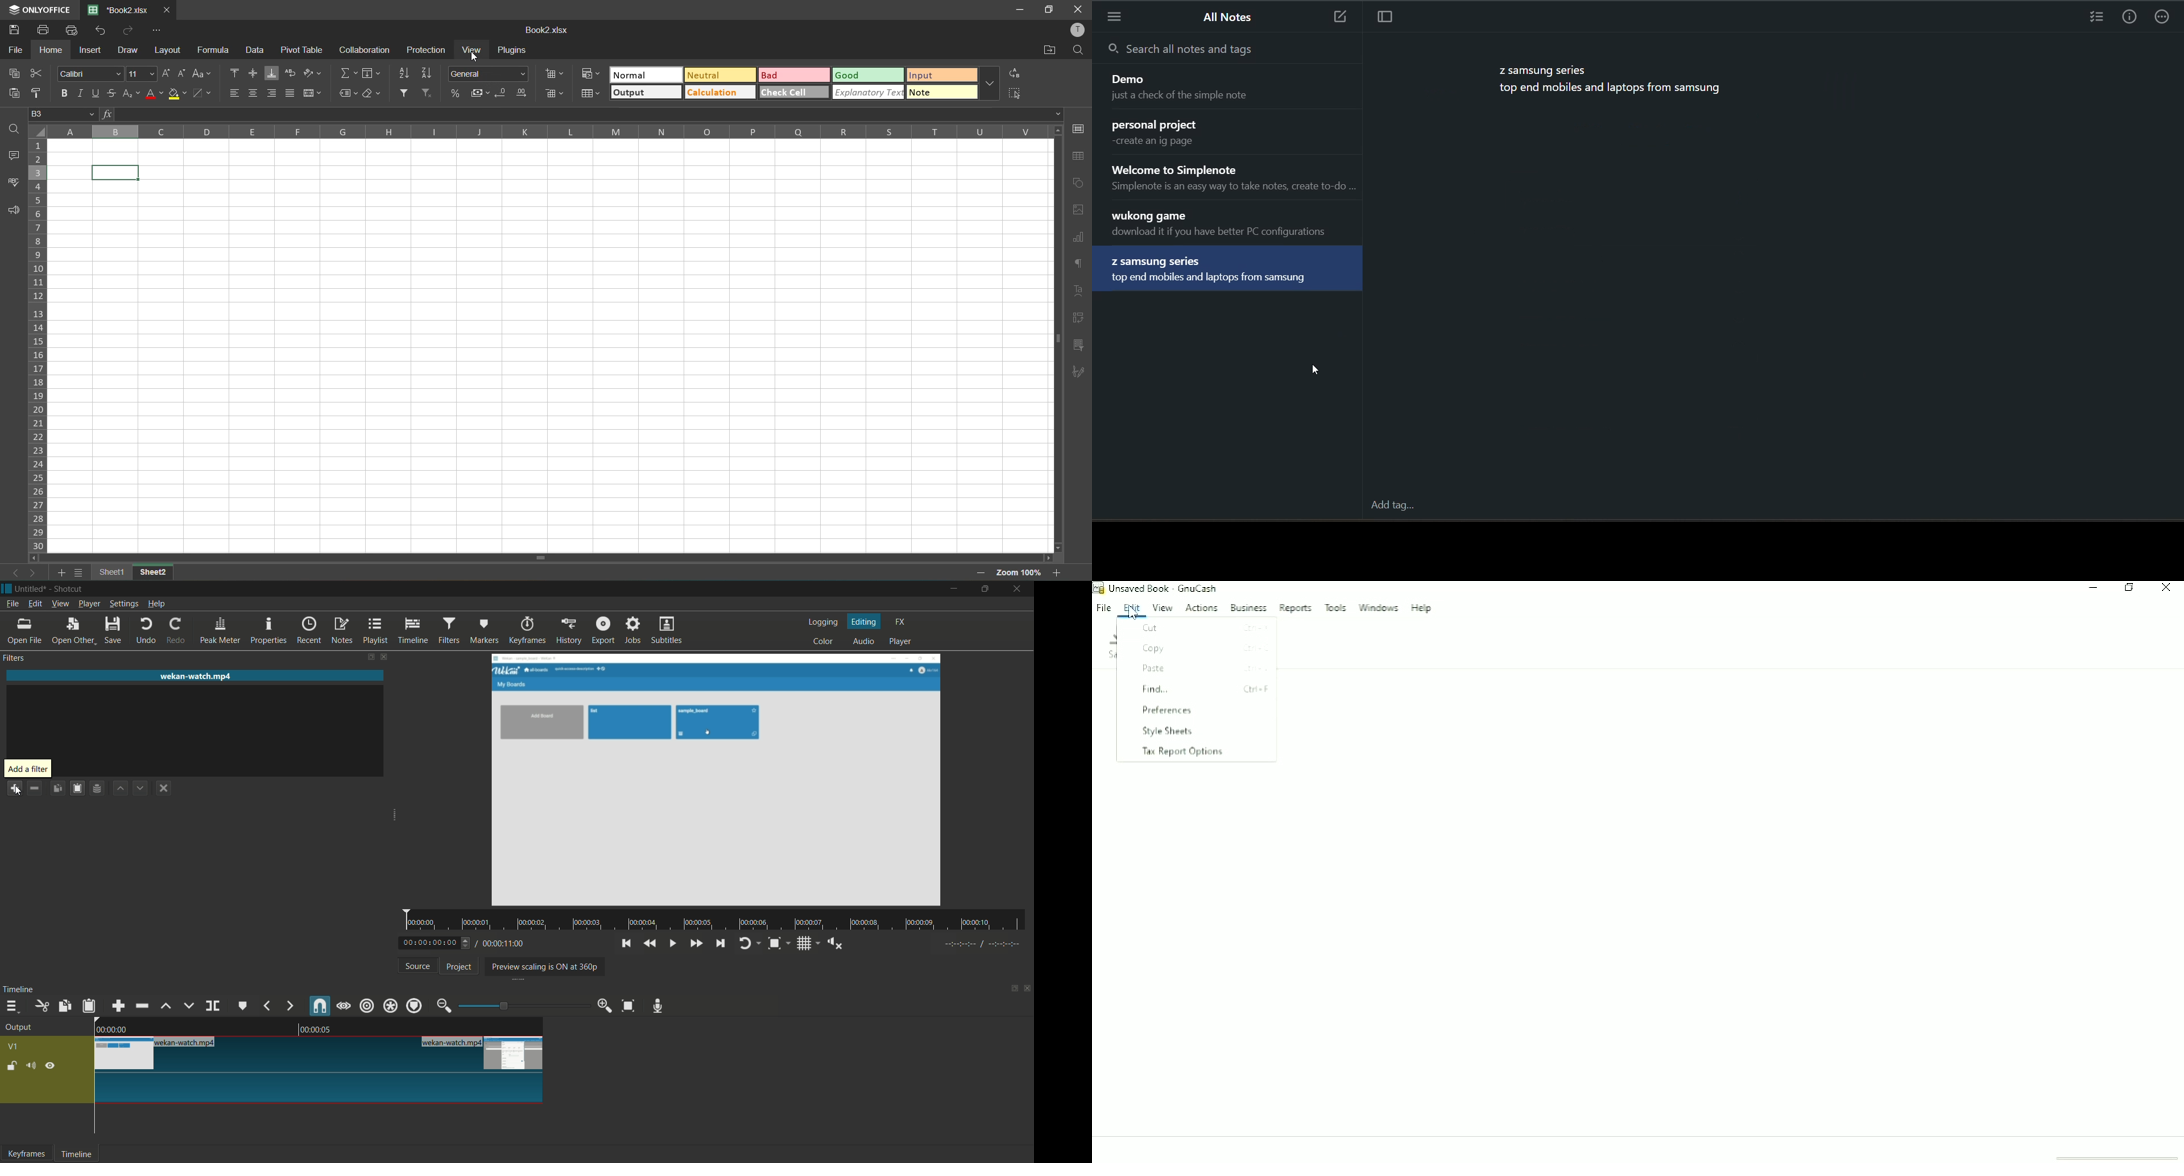  Describe the element at coordinates (27, 1154) in the screenshot. I see `keyframes` at that location.